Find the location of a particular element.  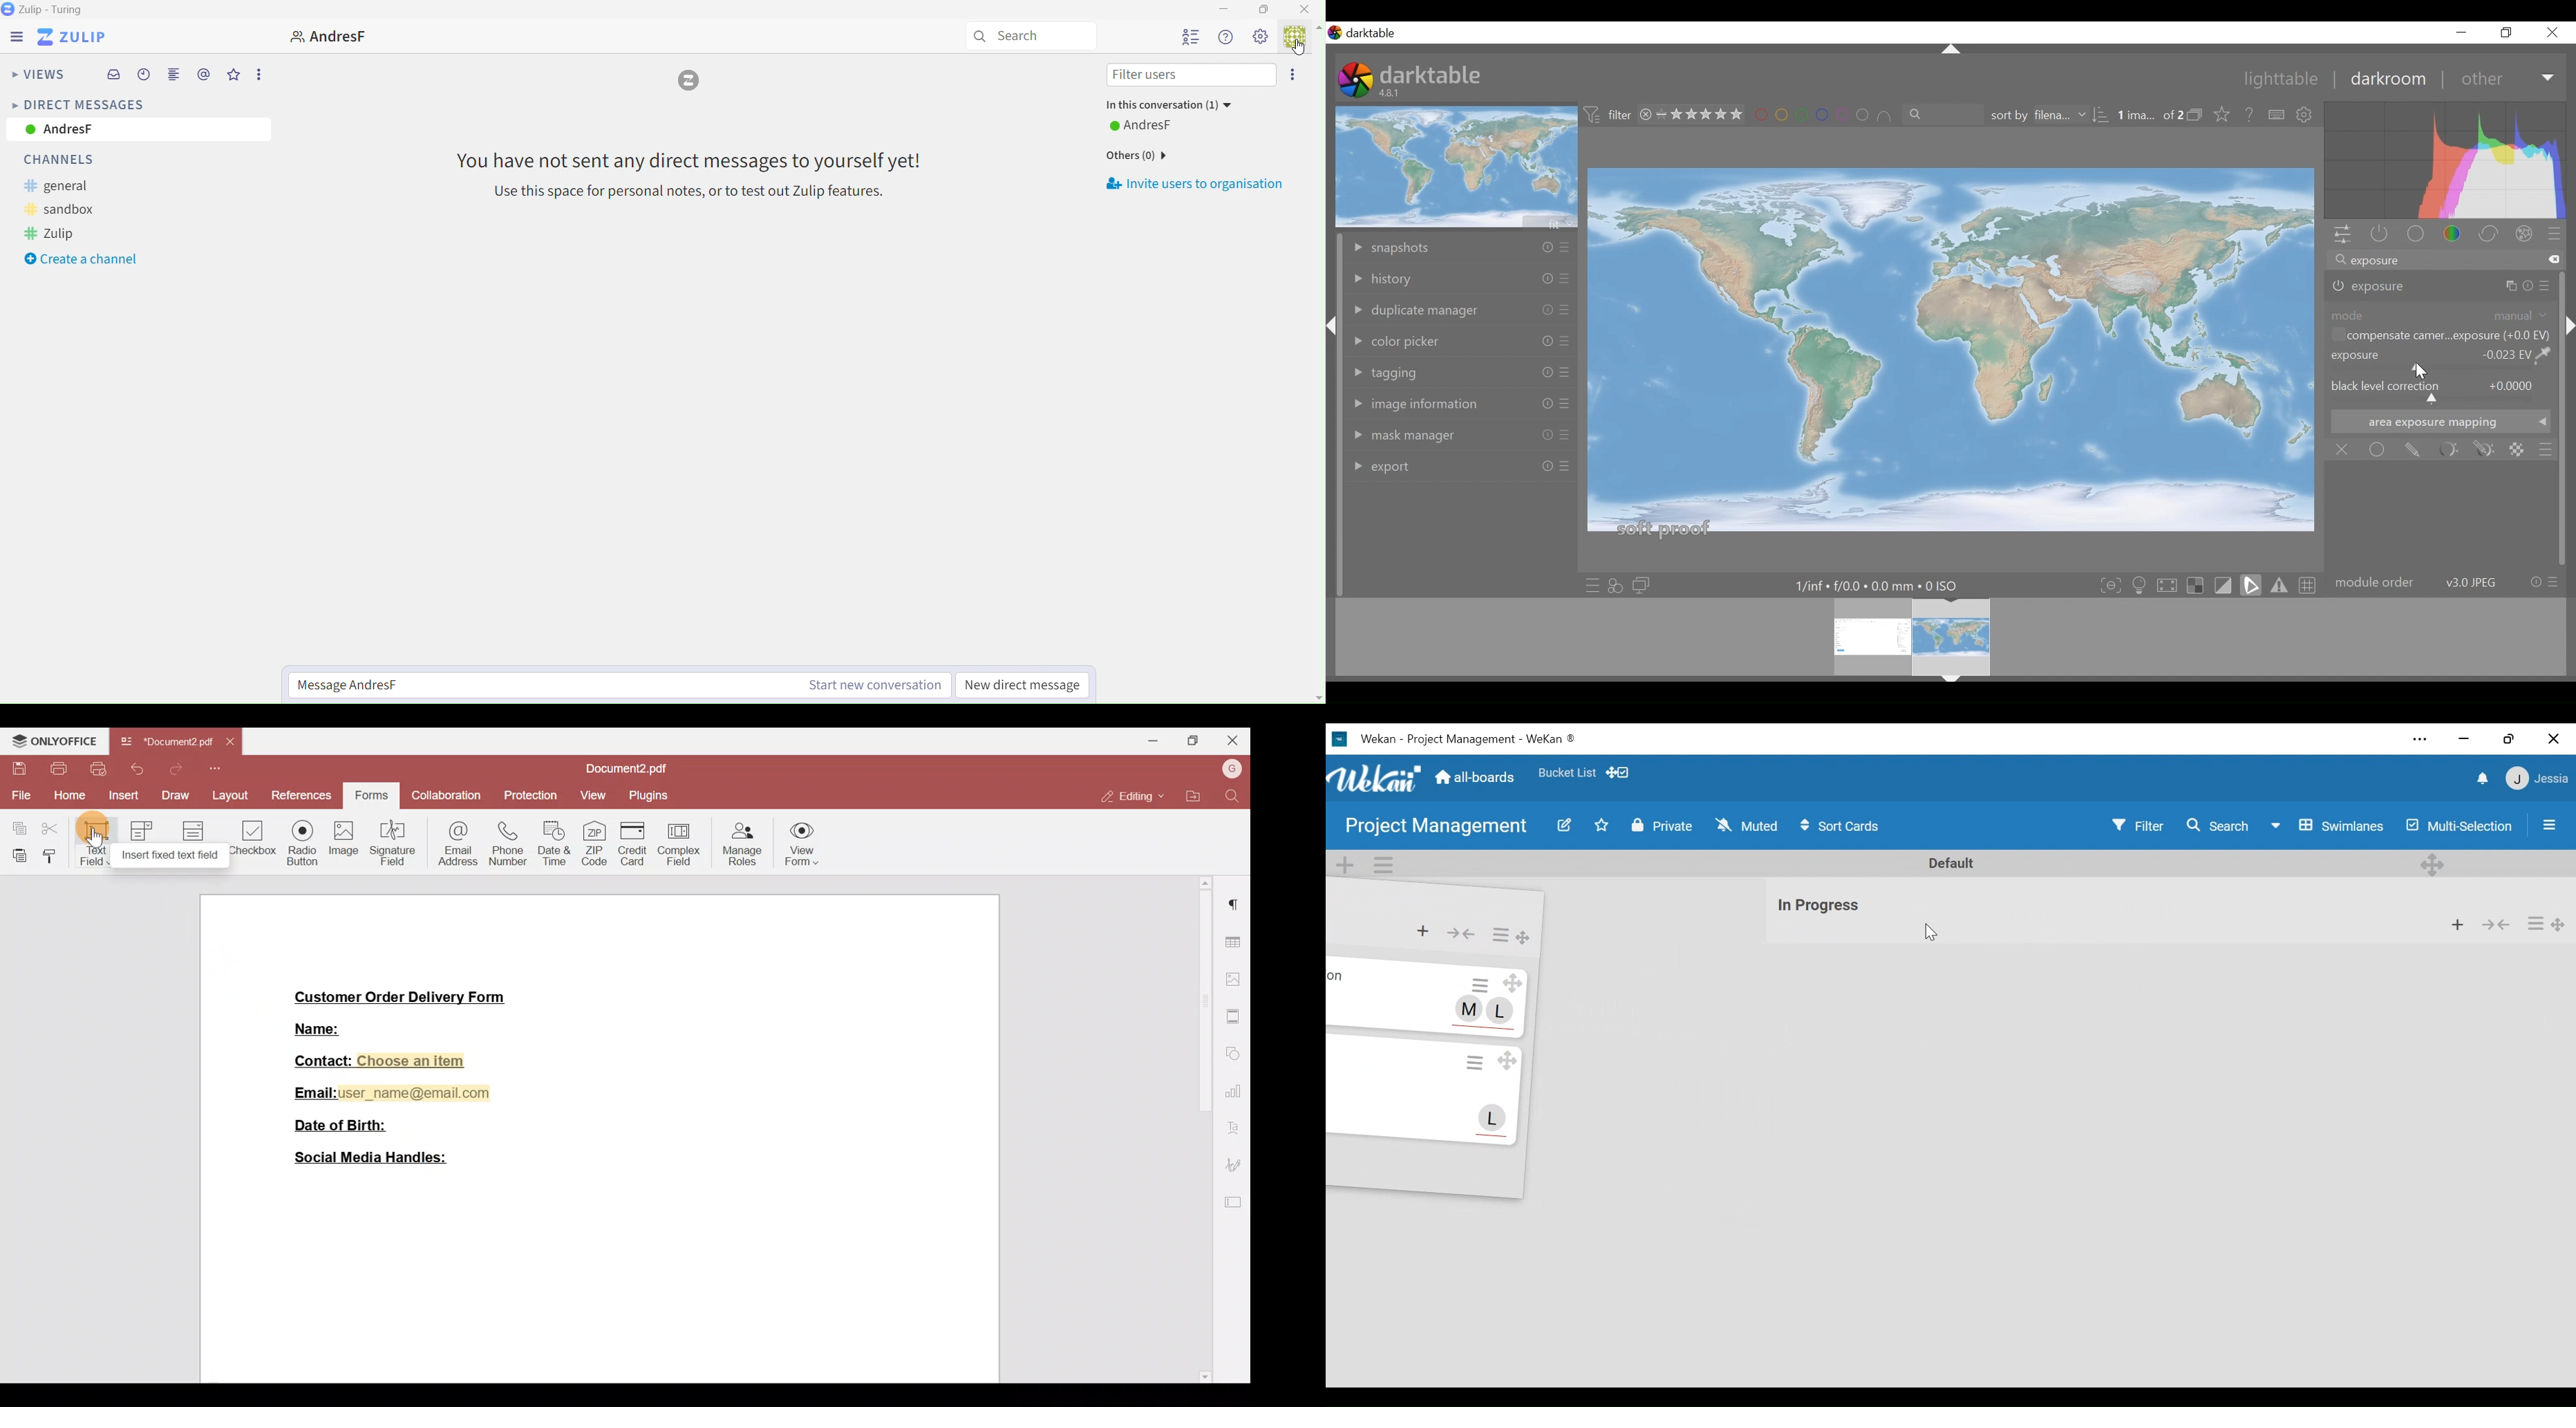

quick access to presets is located at coordinates (1592, 586).